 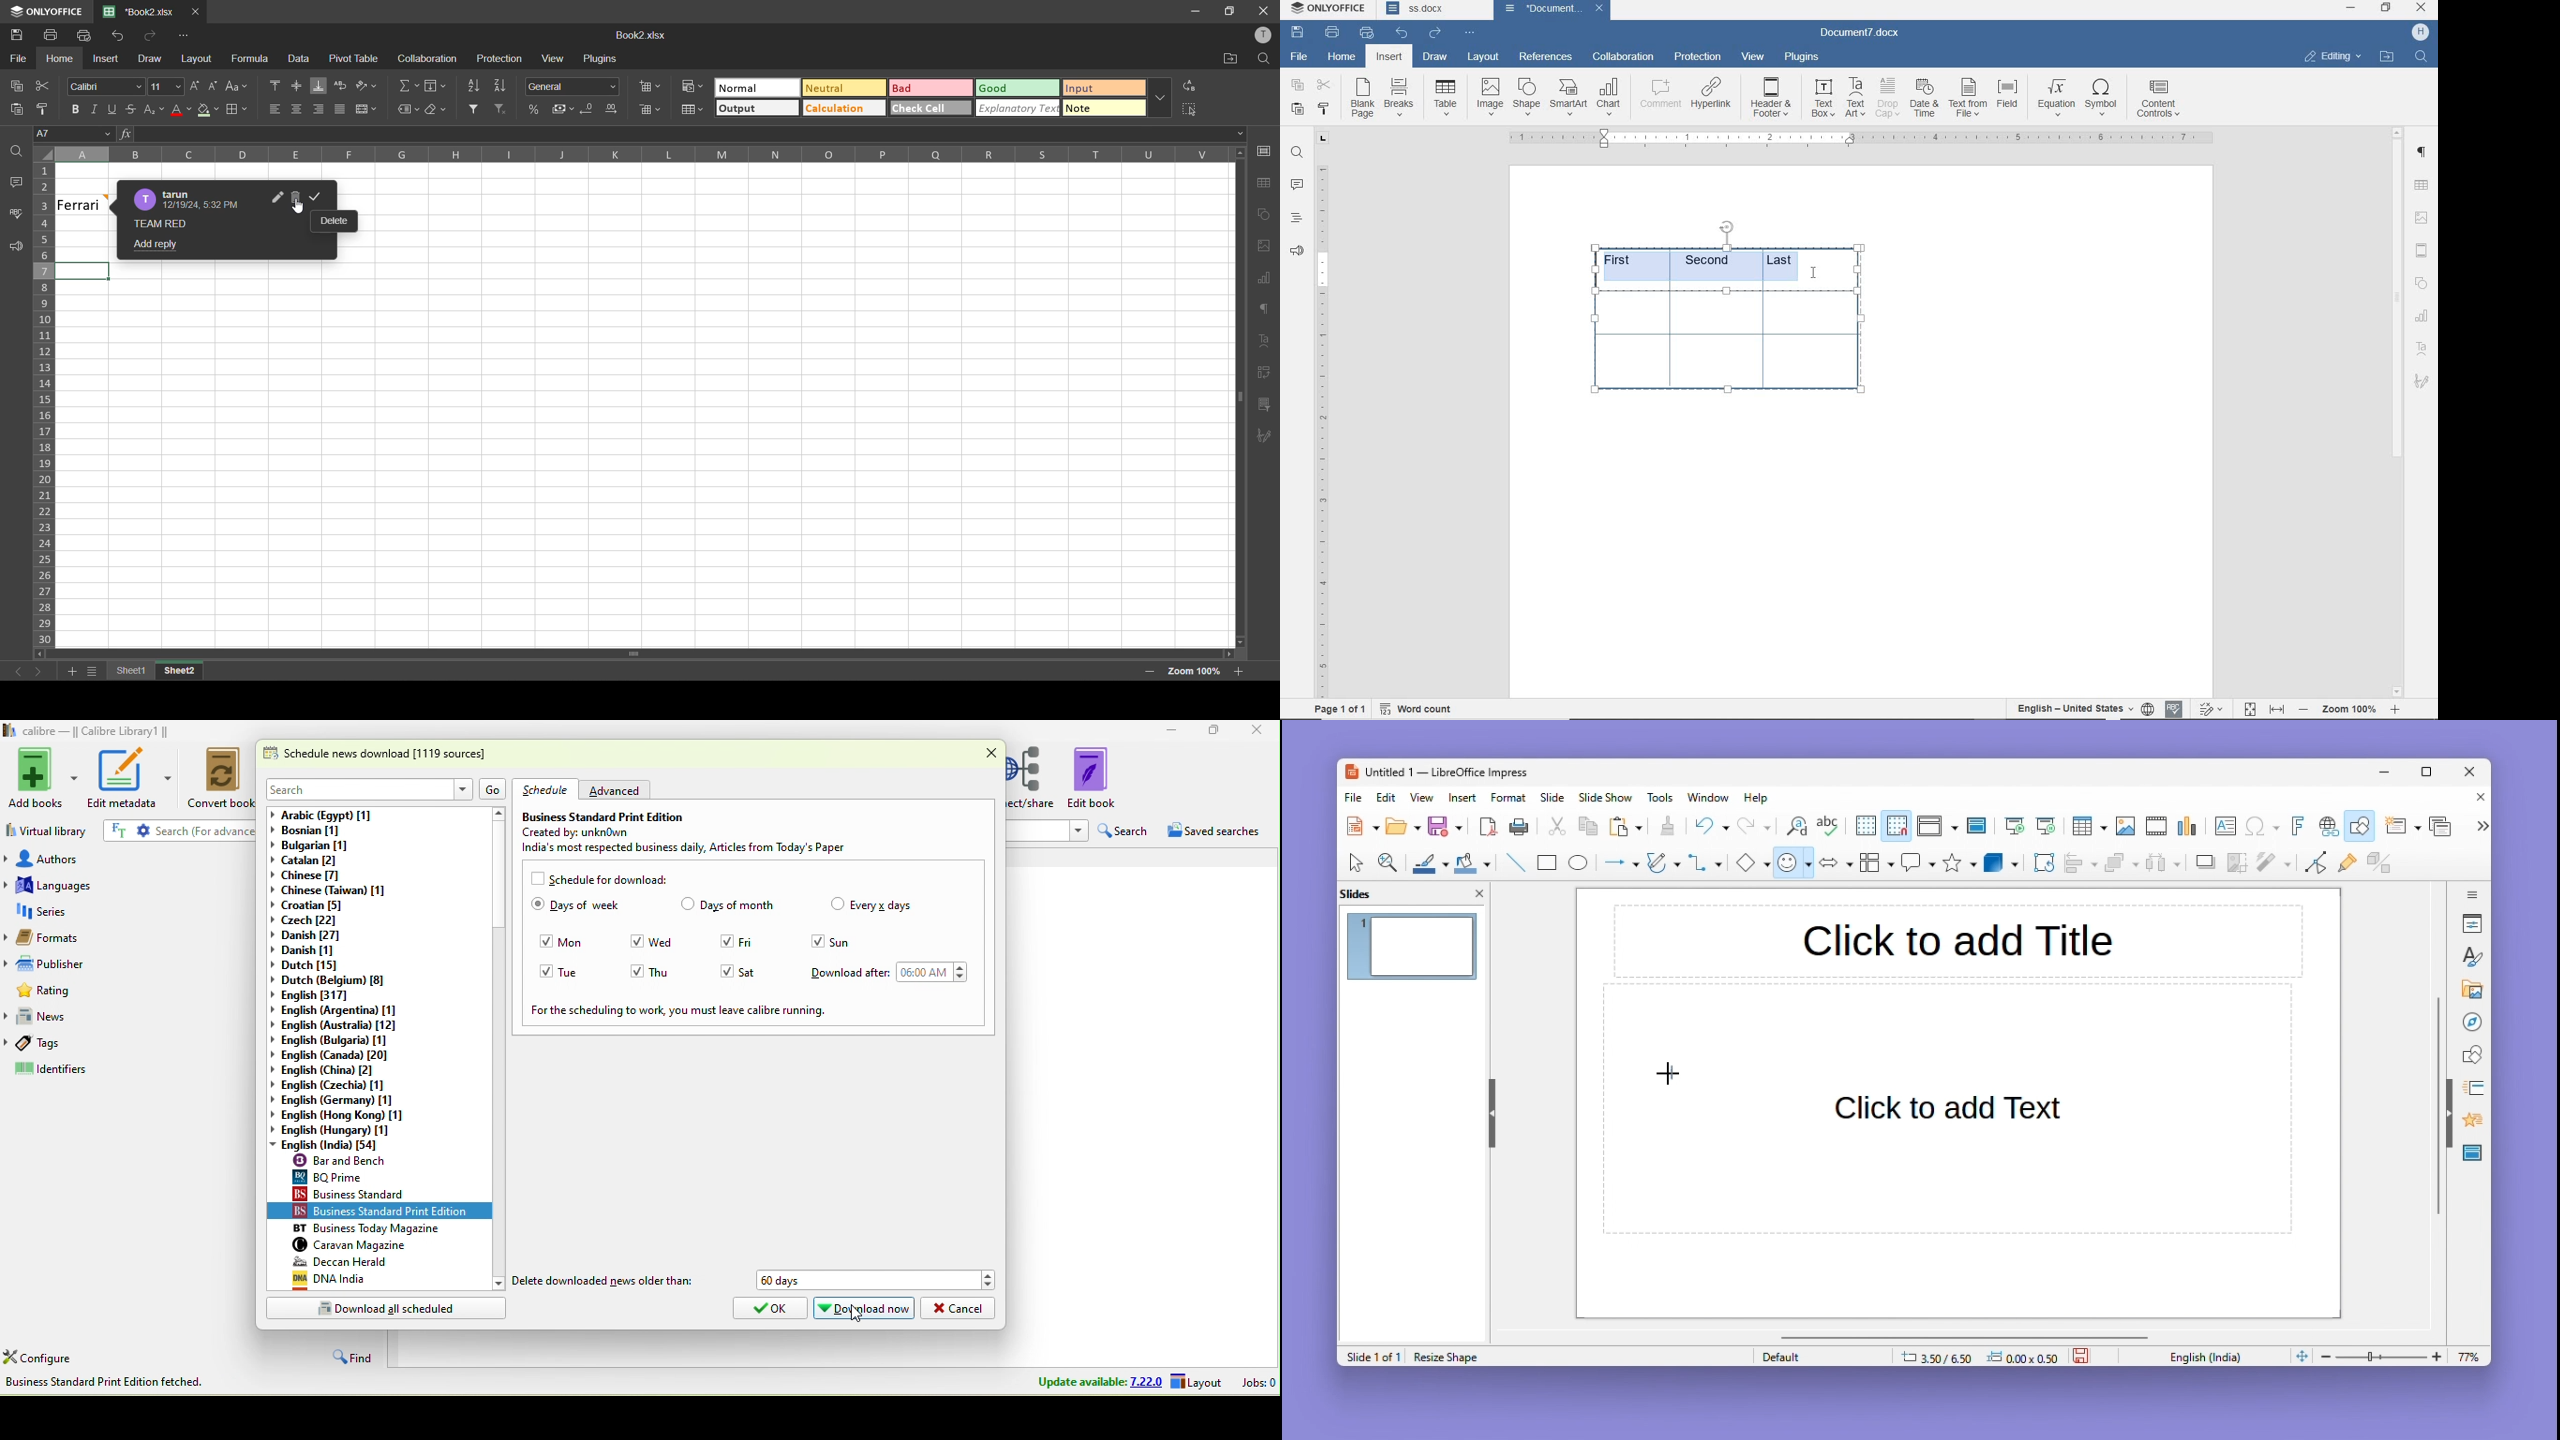 I want to click on protection, so click(x=1697, y=57).